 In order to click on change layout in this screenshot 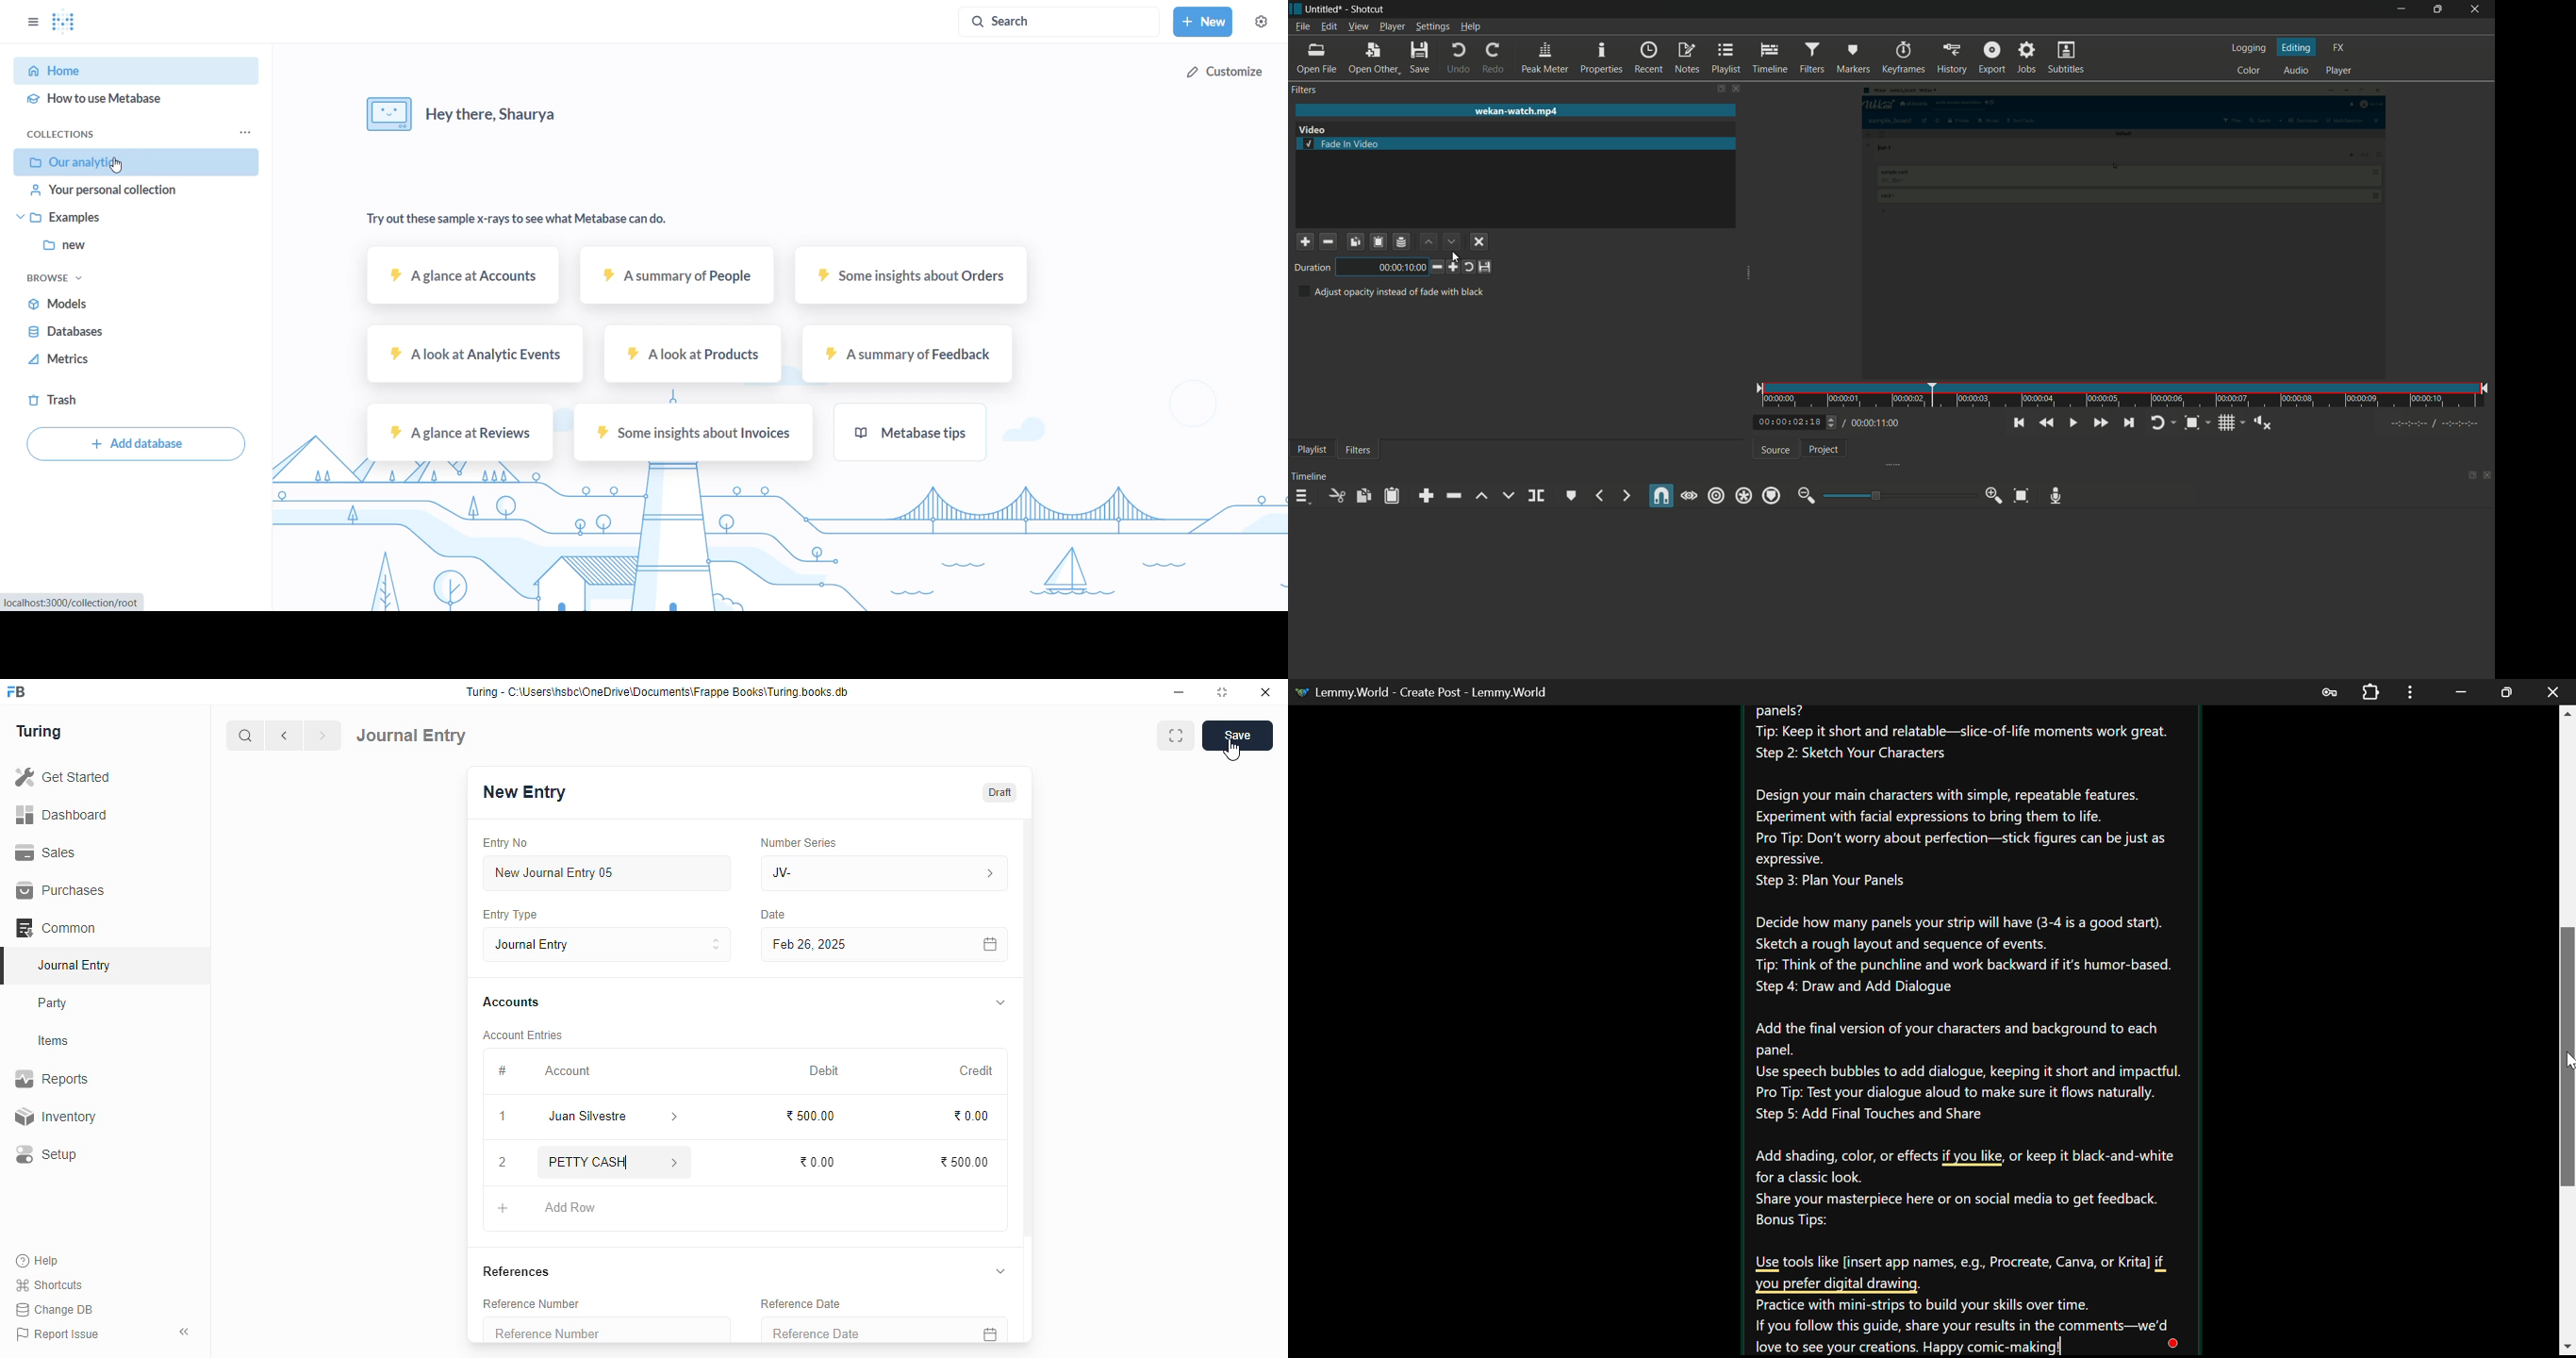, I will do `click(1719, 89)`.